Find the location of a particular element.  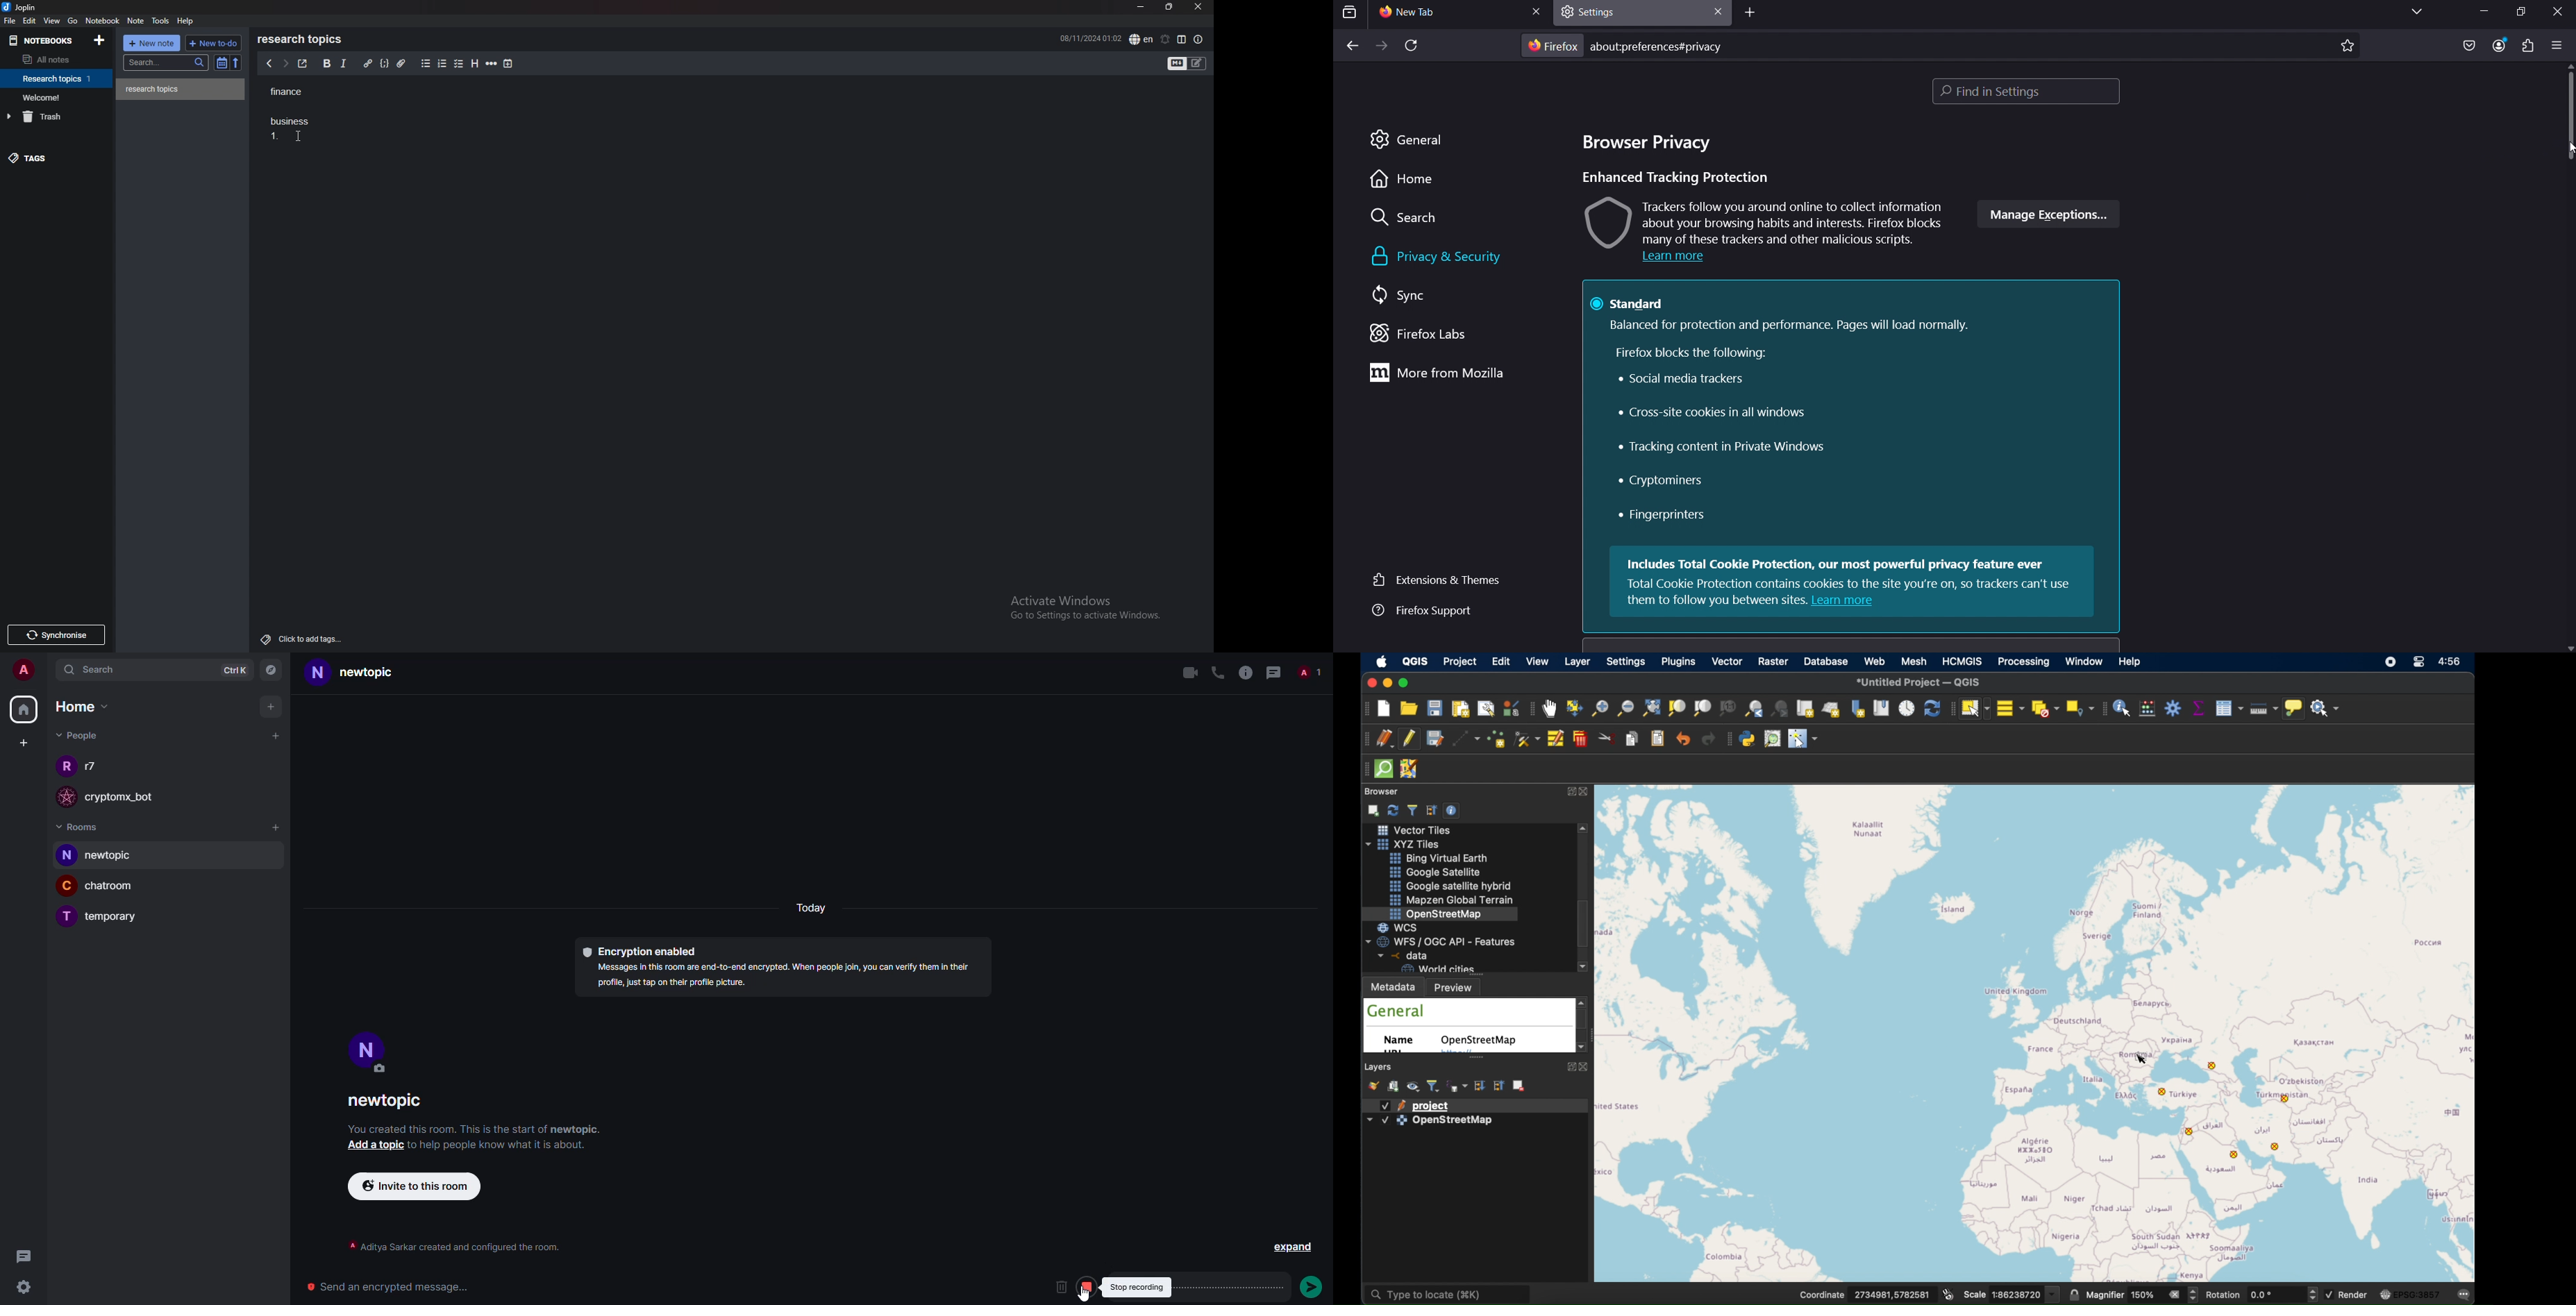

view is located at coordinates (52, 21).